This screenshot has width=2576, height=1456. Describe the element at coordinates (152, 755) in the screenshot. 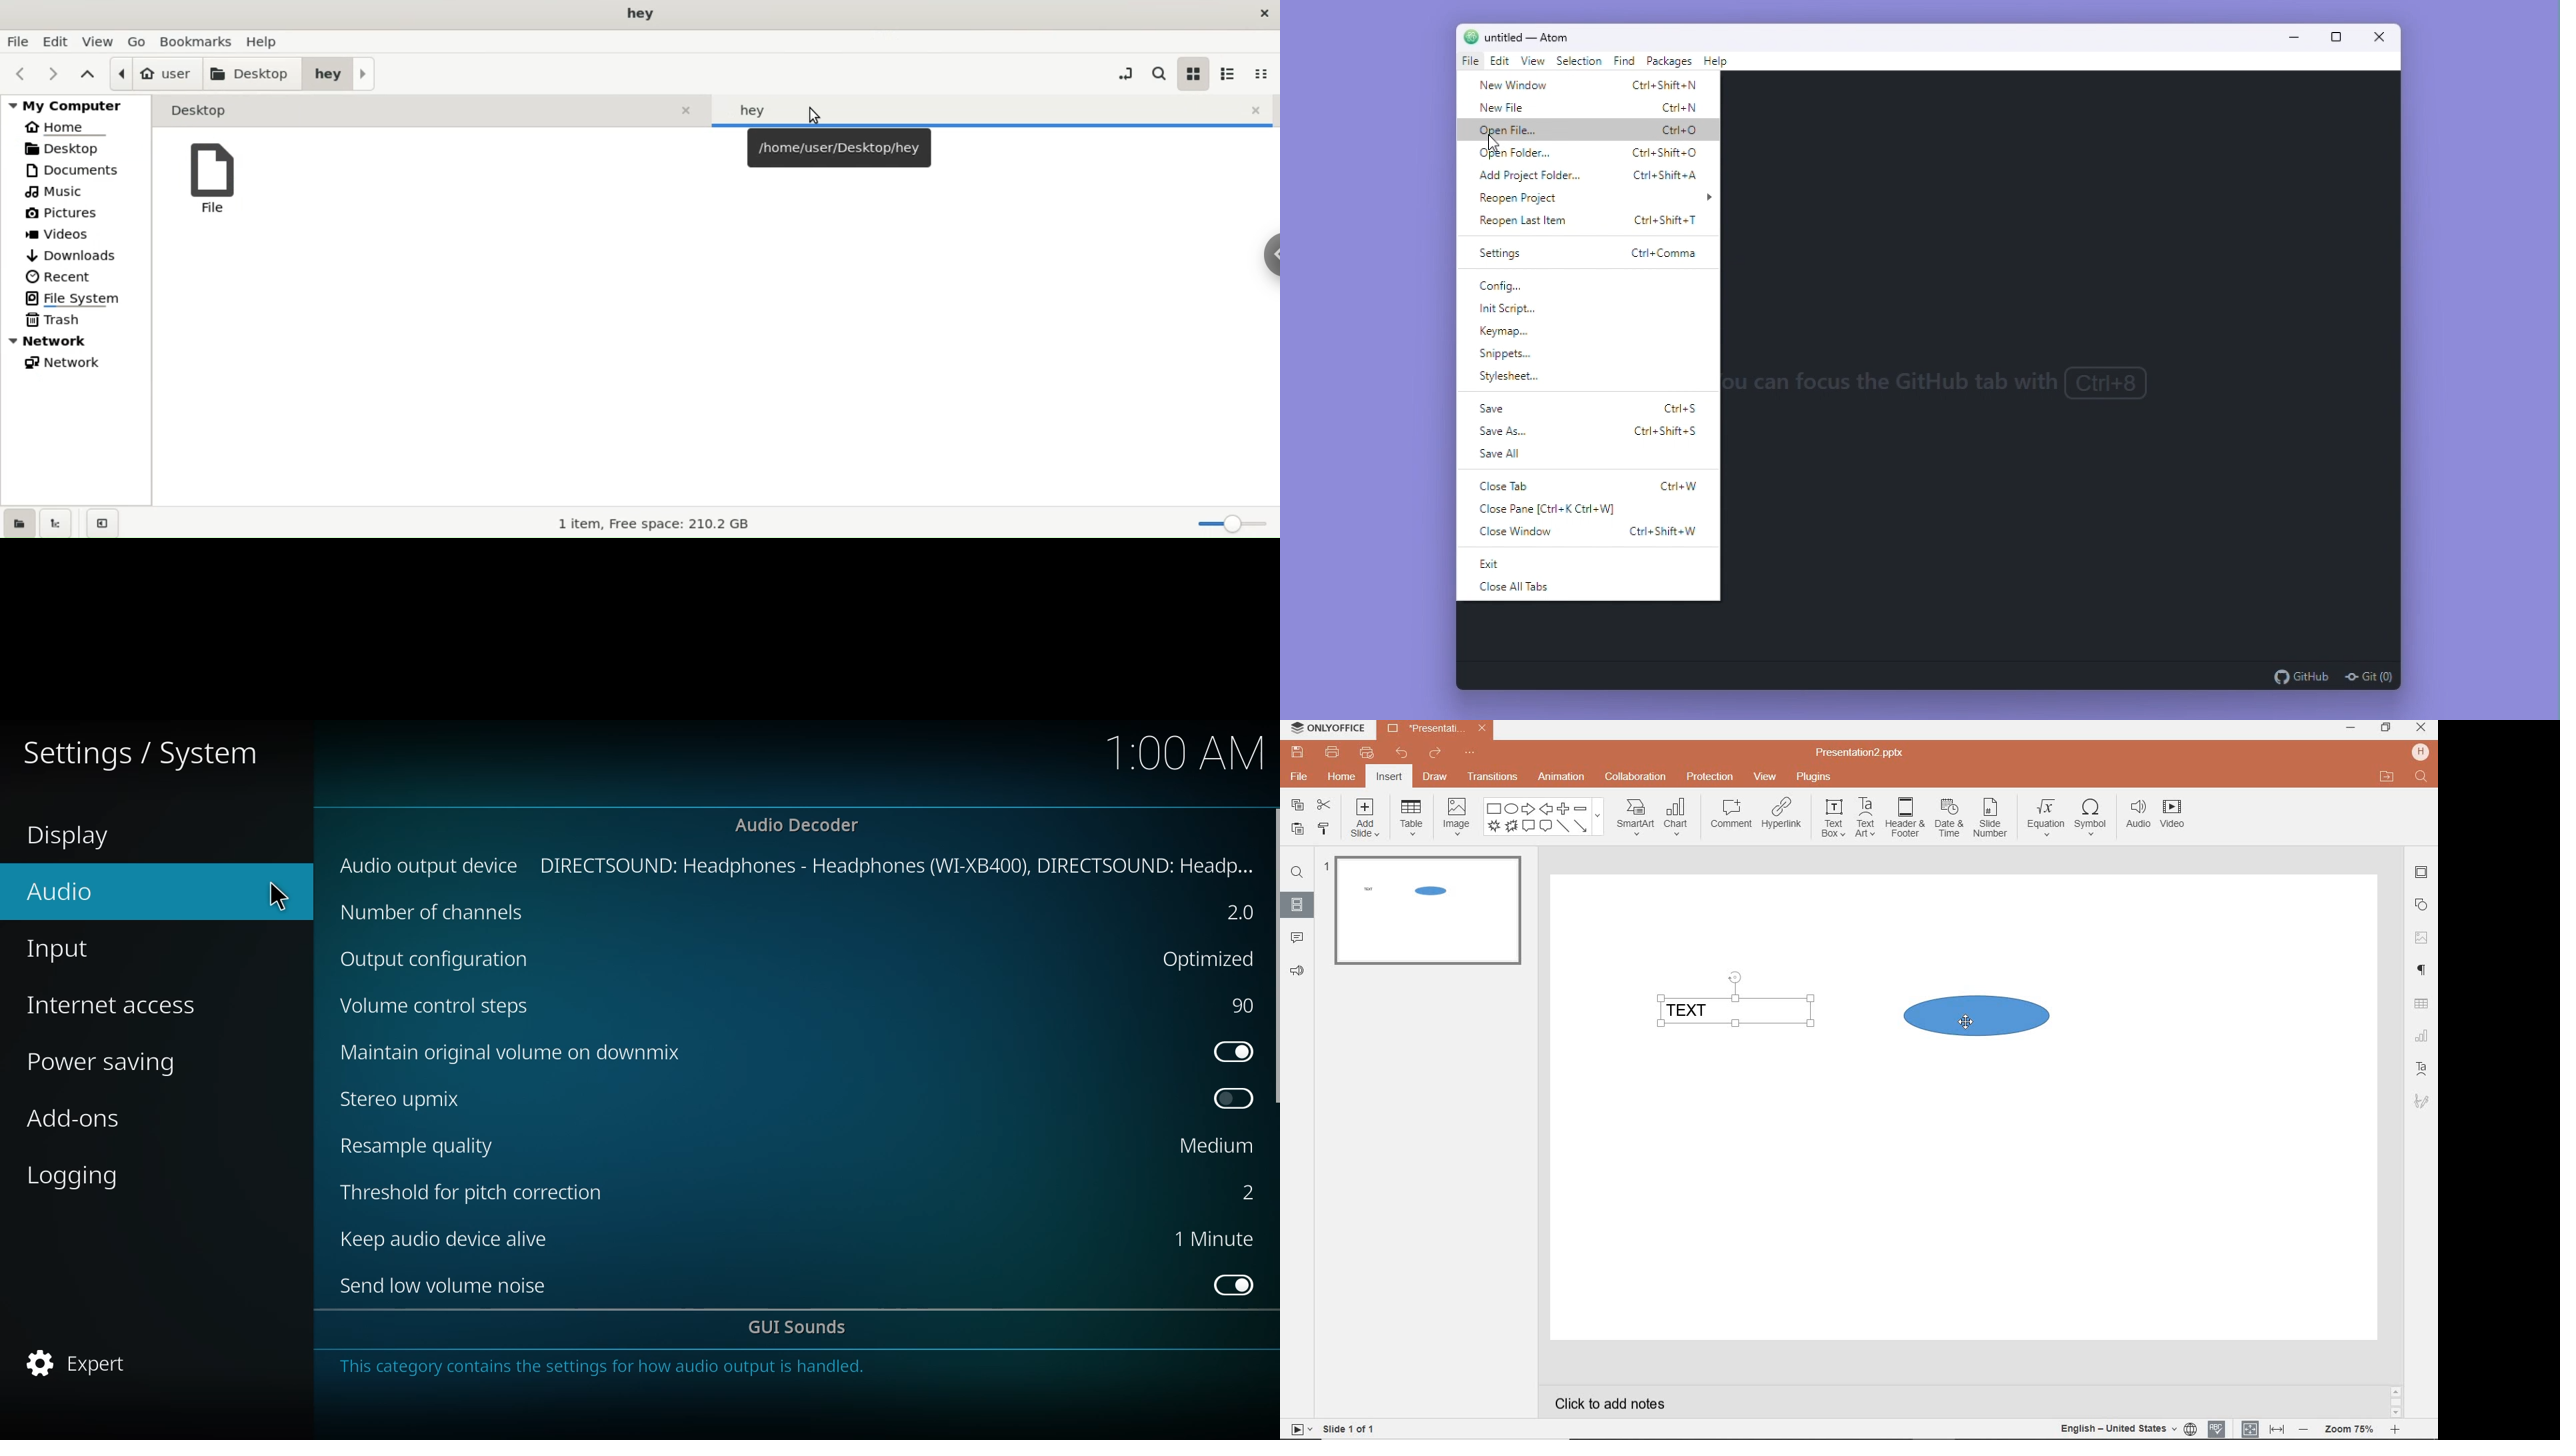

I see `settings` at that location.